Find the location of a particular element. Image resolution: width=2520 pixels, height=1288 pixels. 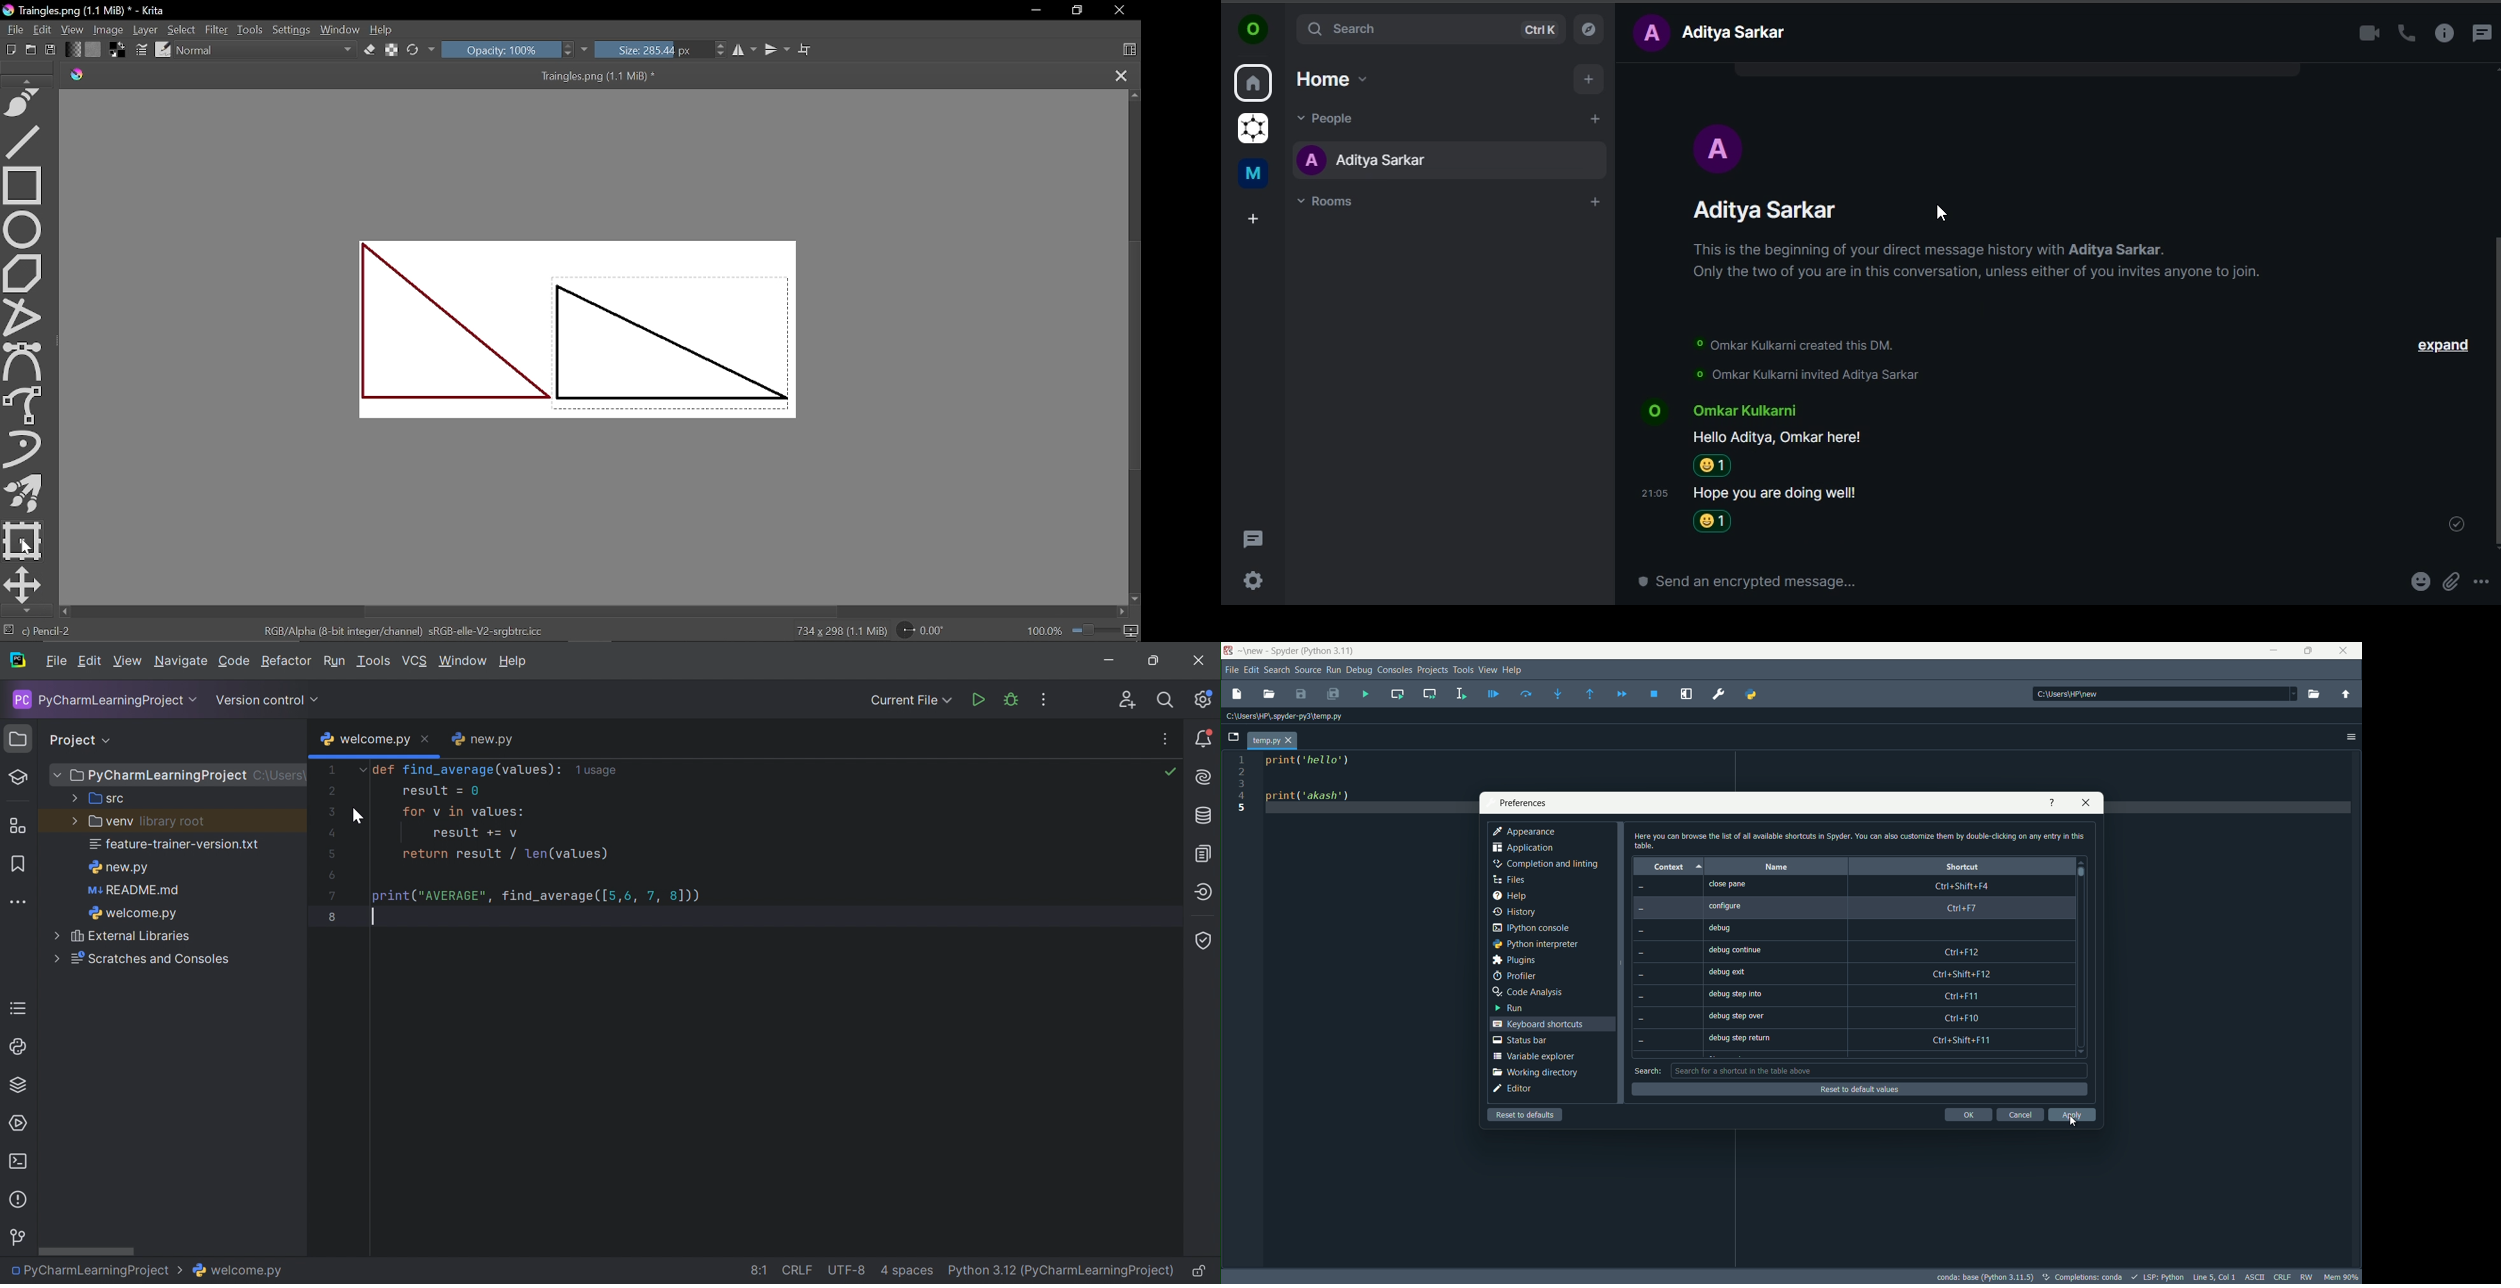

search bar is located at coordinates (1877, 1071).